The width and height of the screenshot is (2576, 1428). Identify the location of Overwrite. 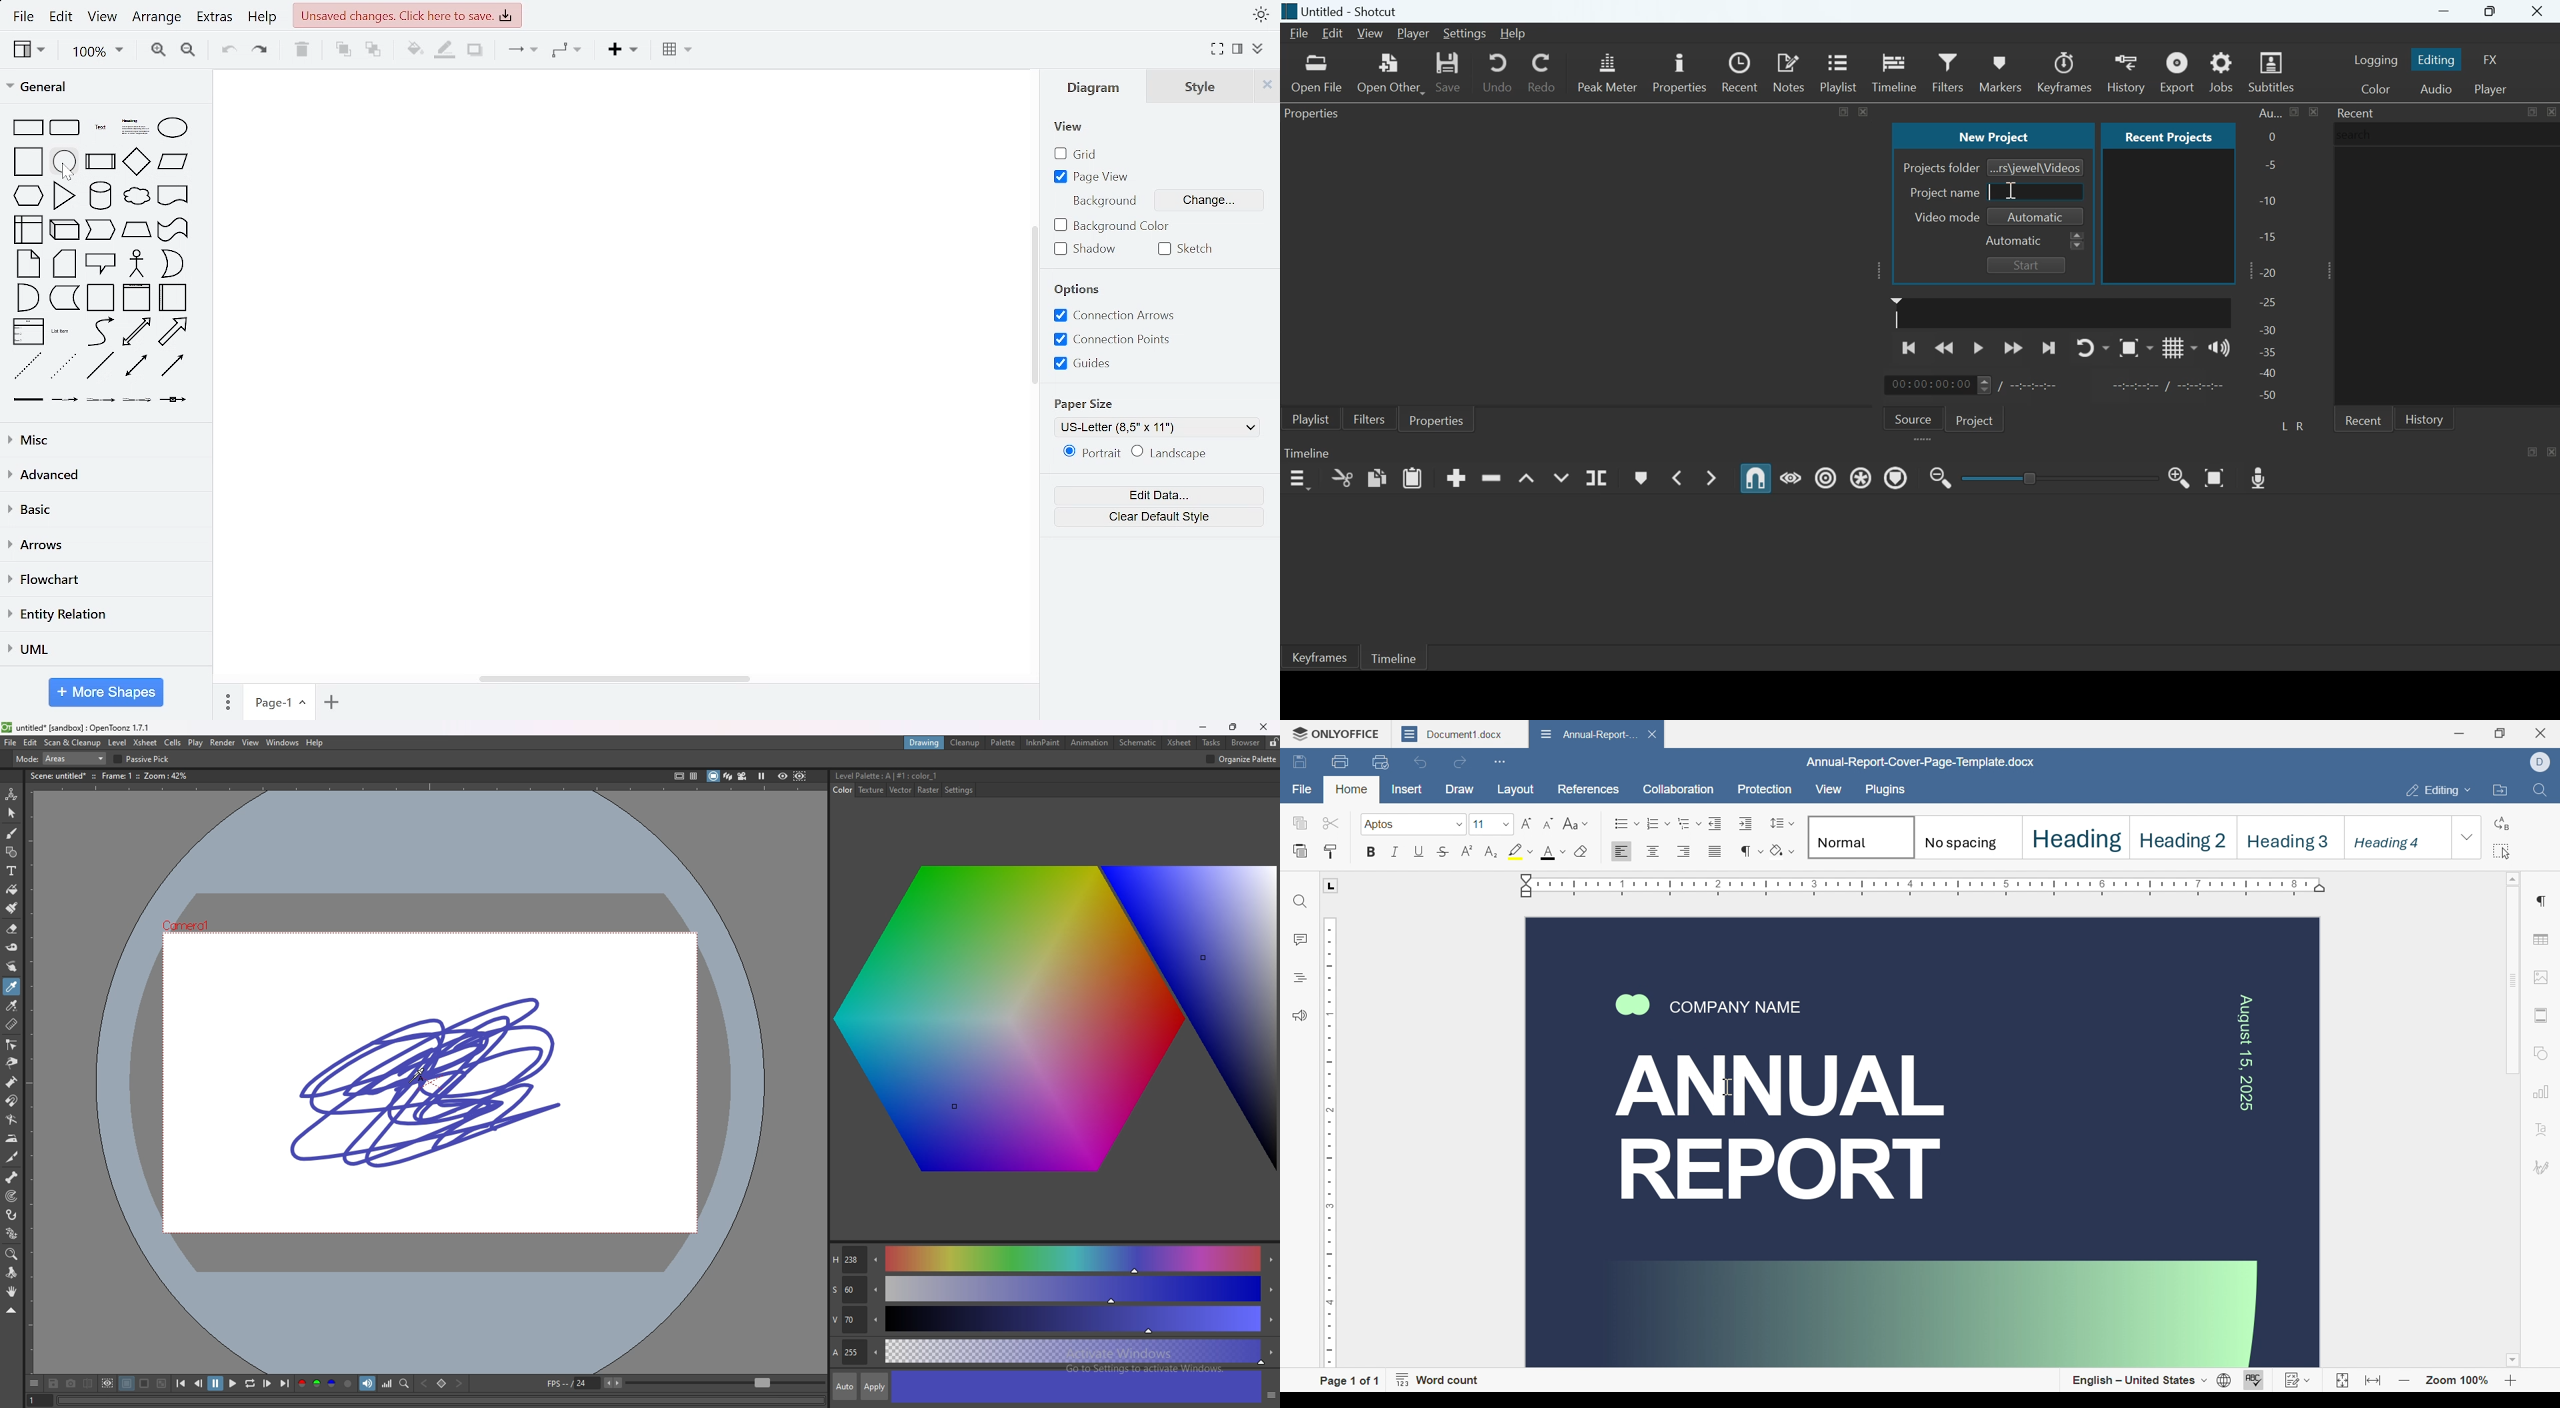
(1560, 478).